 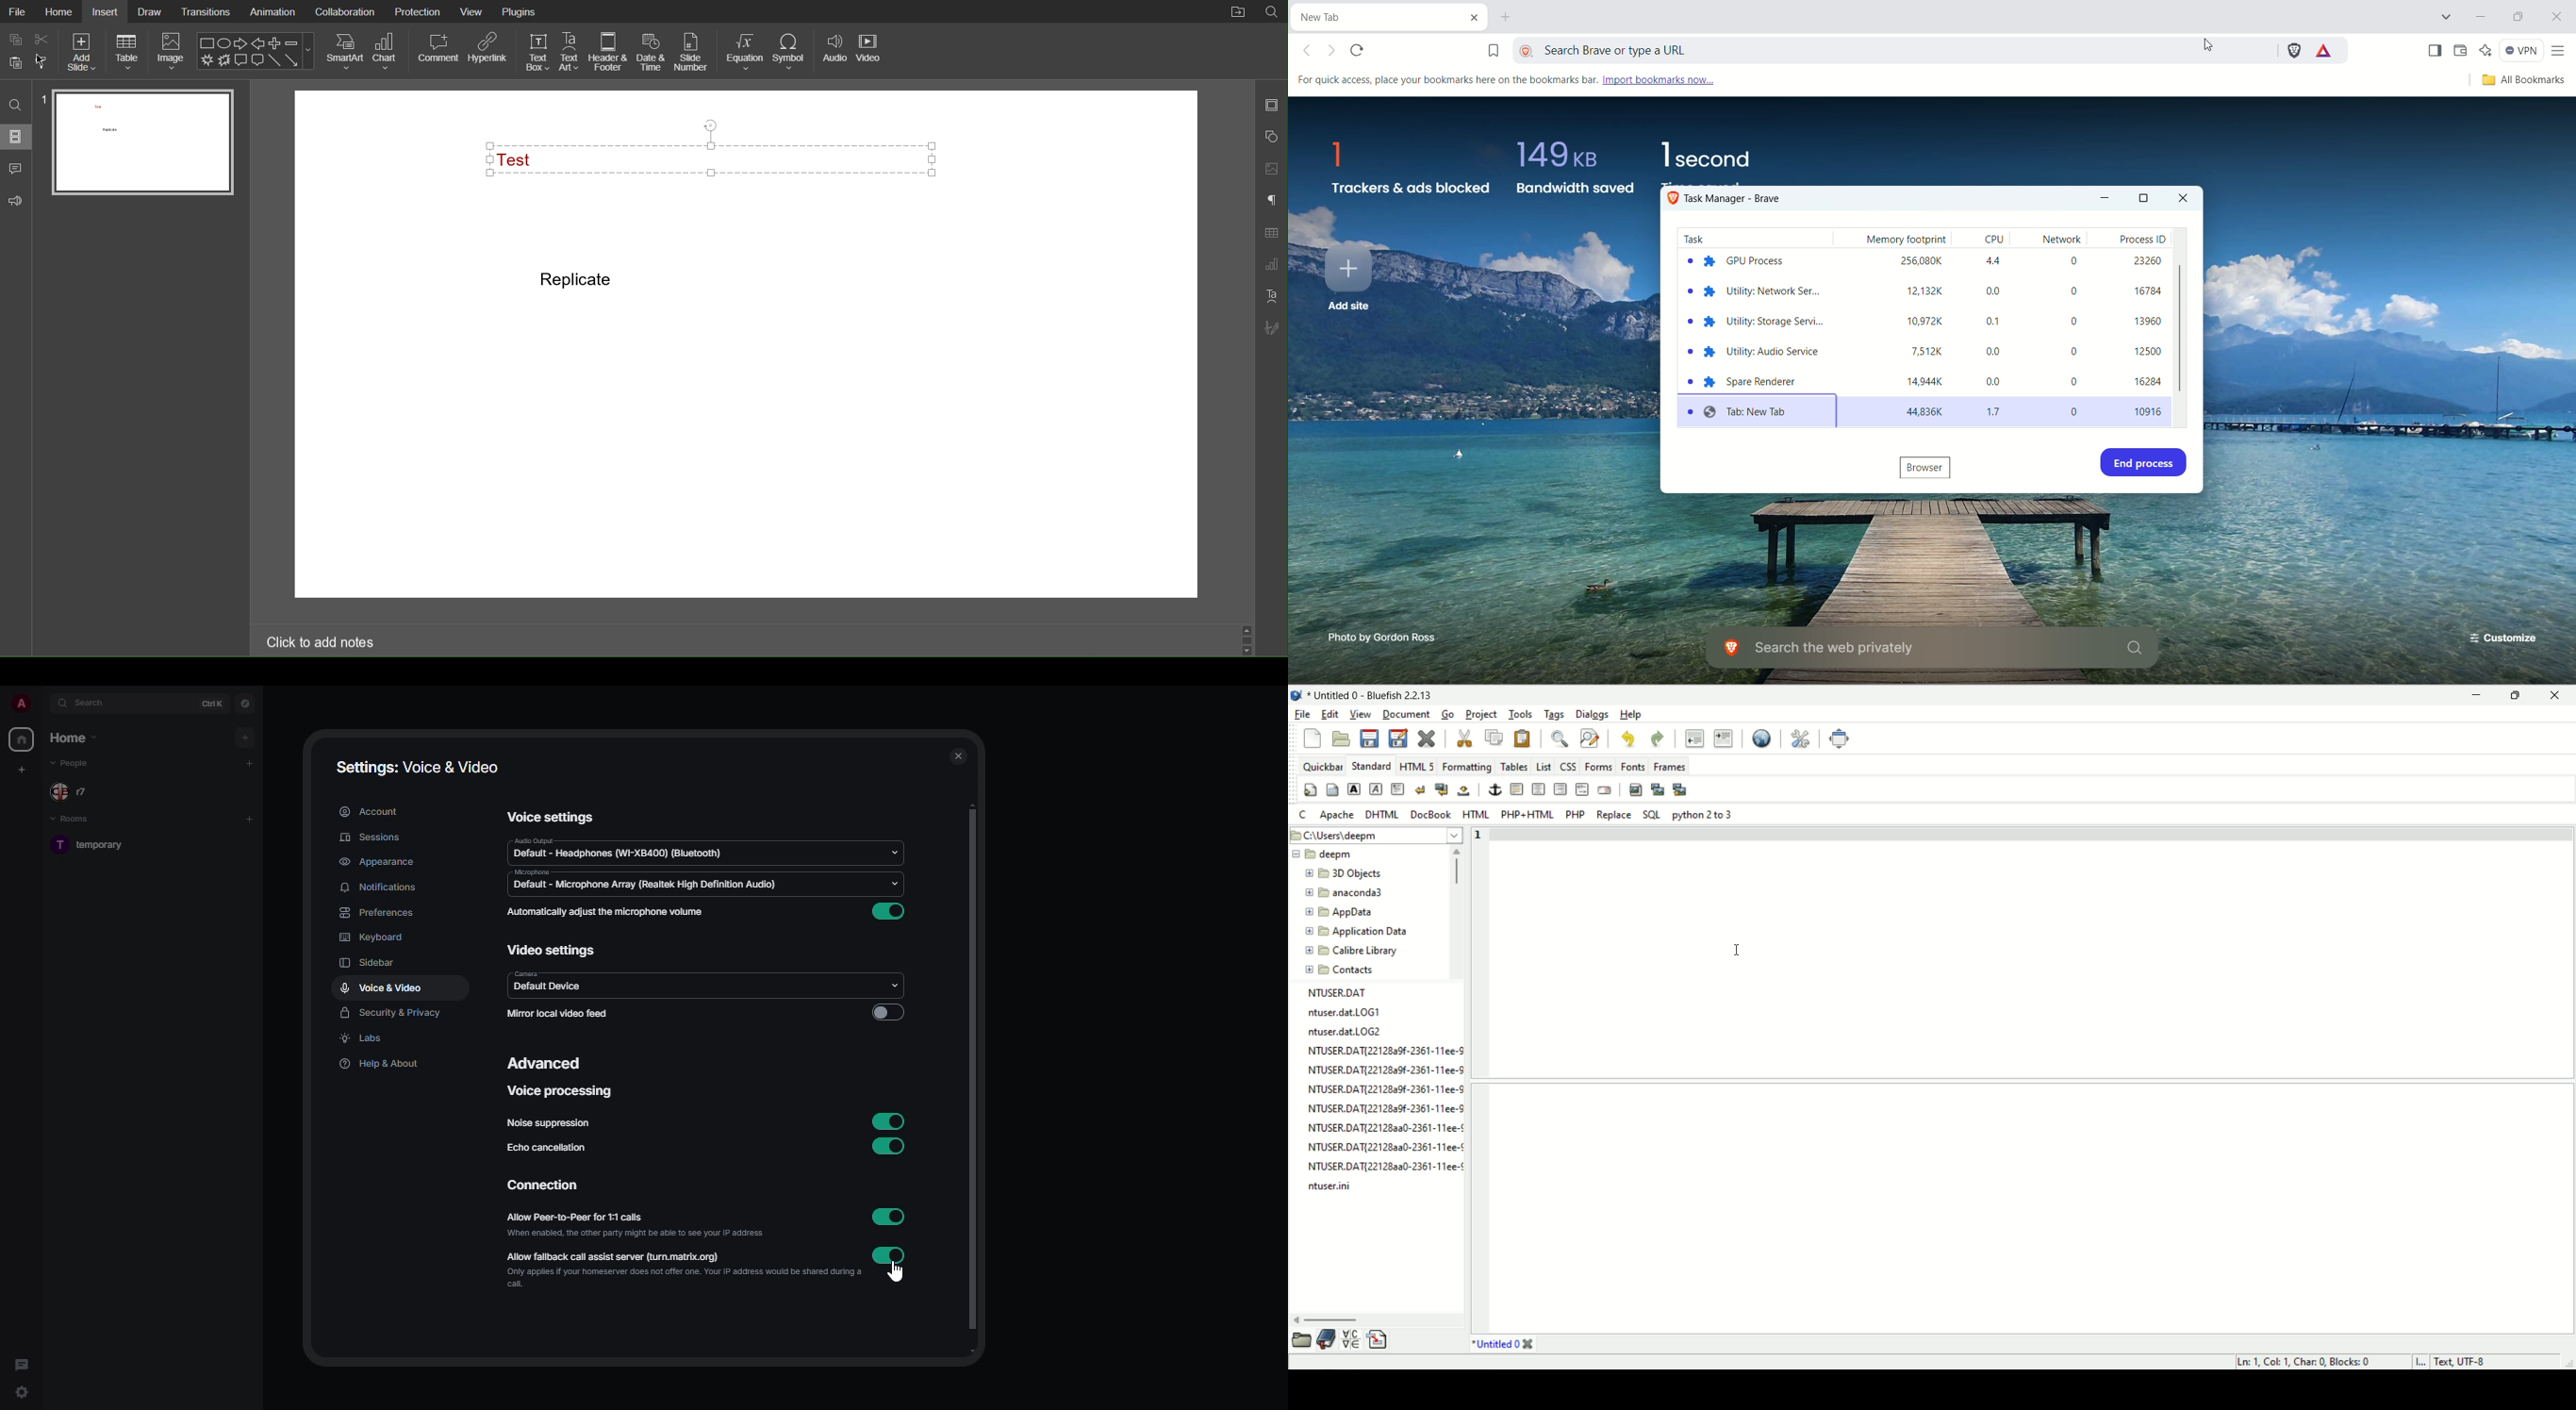 I want to click on Symbol, so click(x=791, y=52).